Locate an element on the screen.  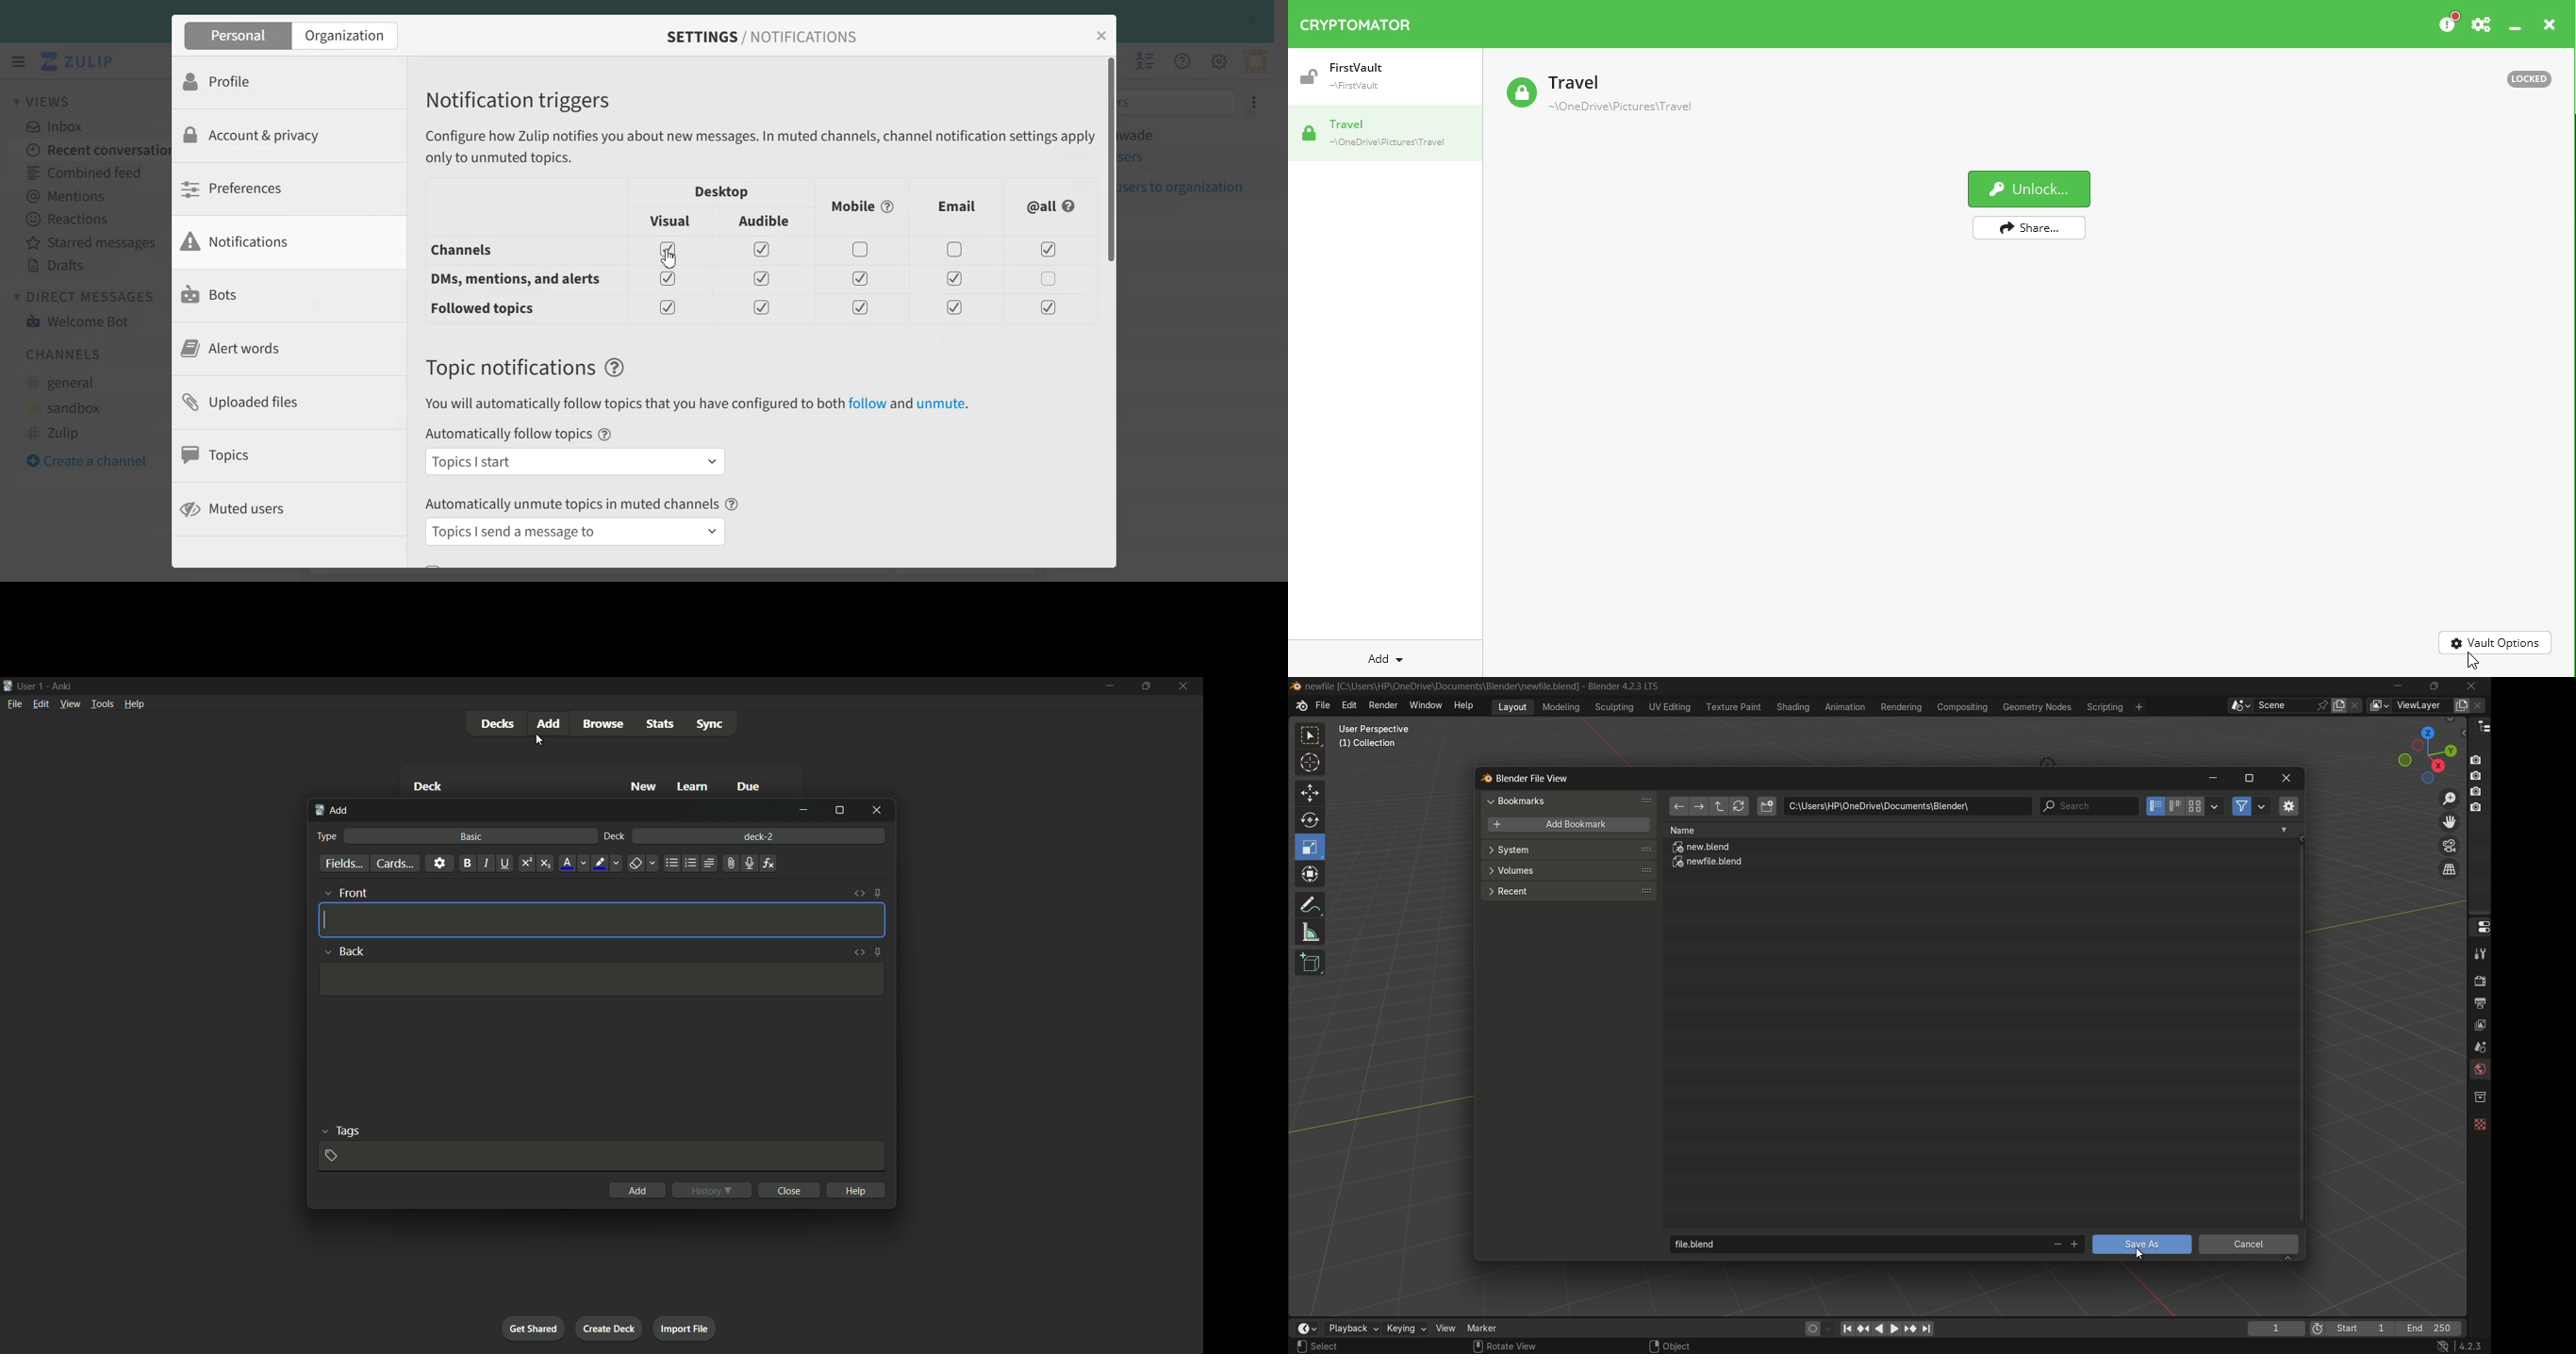
Drafts is located at coordinates (90, 266).